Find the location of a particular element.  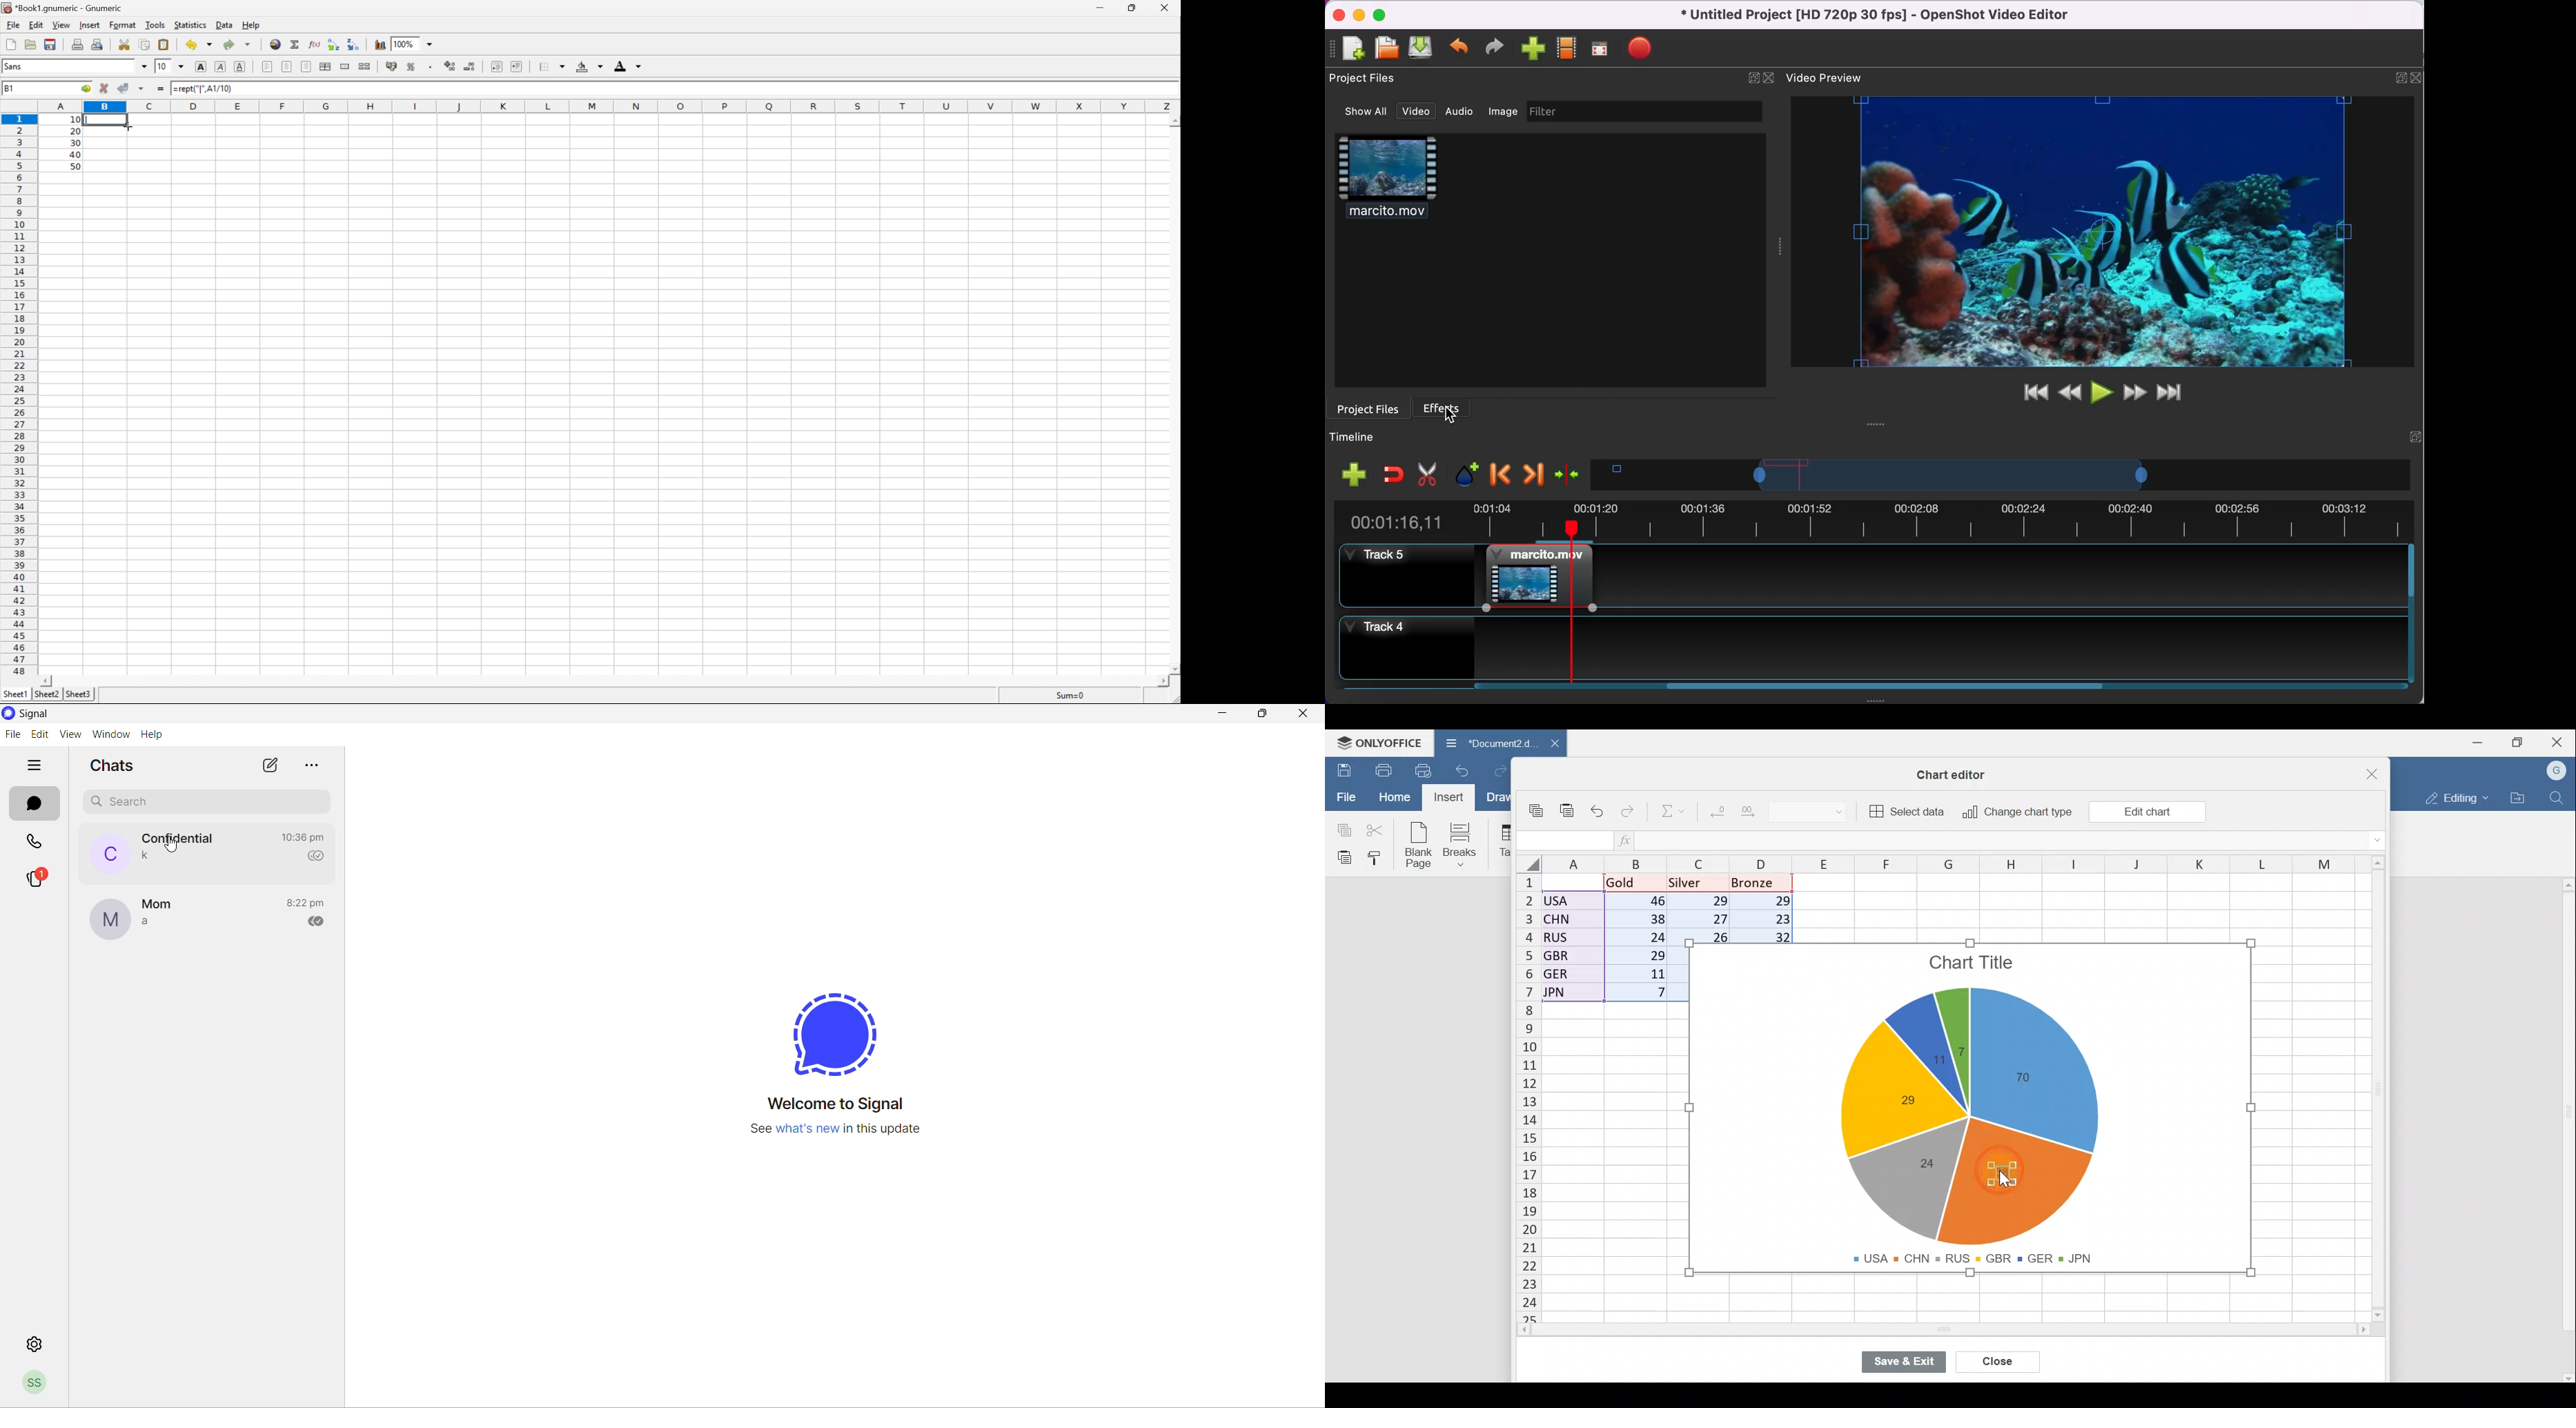

Blank page is located at coordinates (1416, 843).